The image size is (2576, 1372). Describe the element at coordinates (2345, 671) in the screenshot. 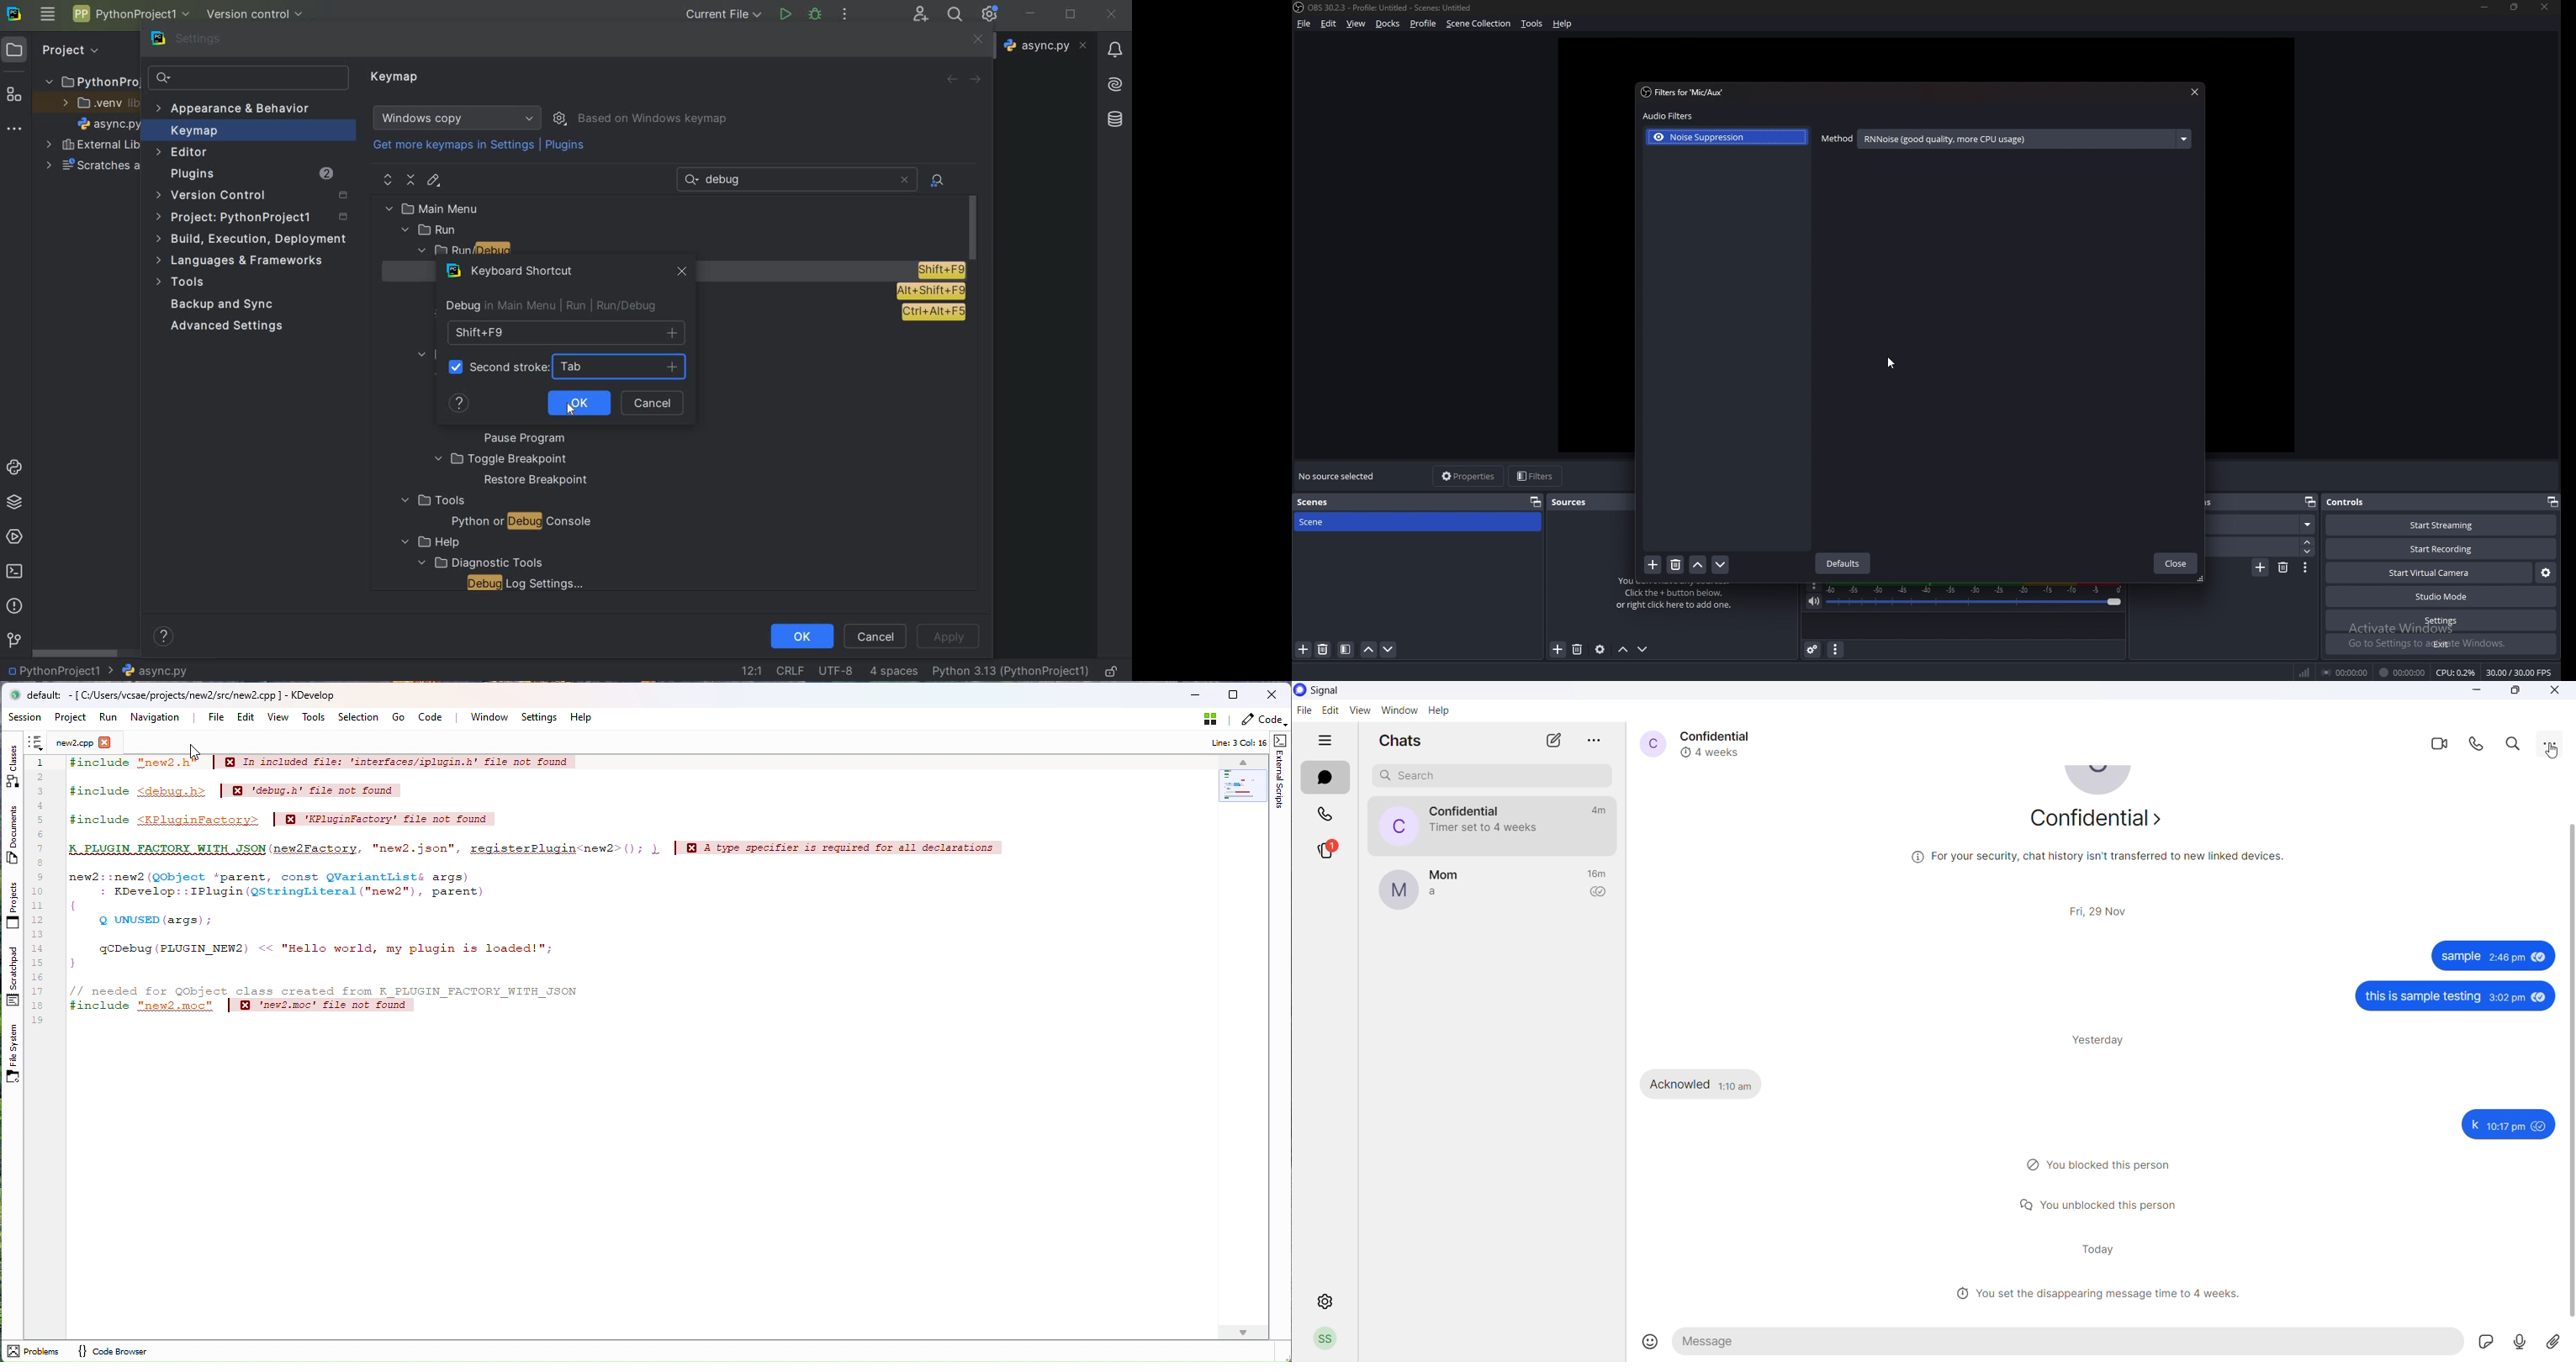

I see `00:00:00` at that location.